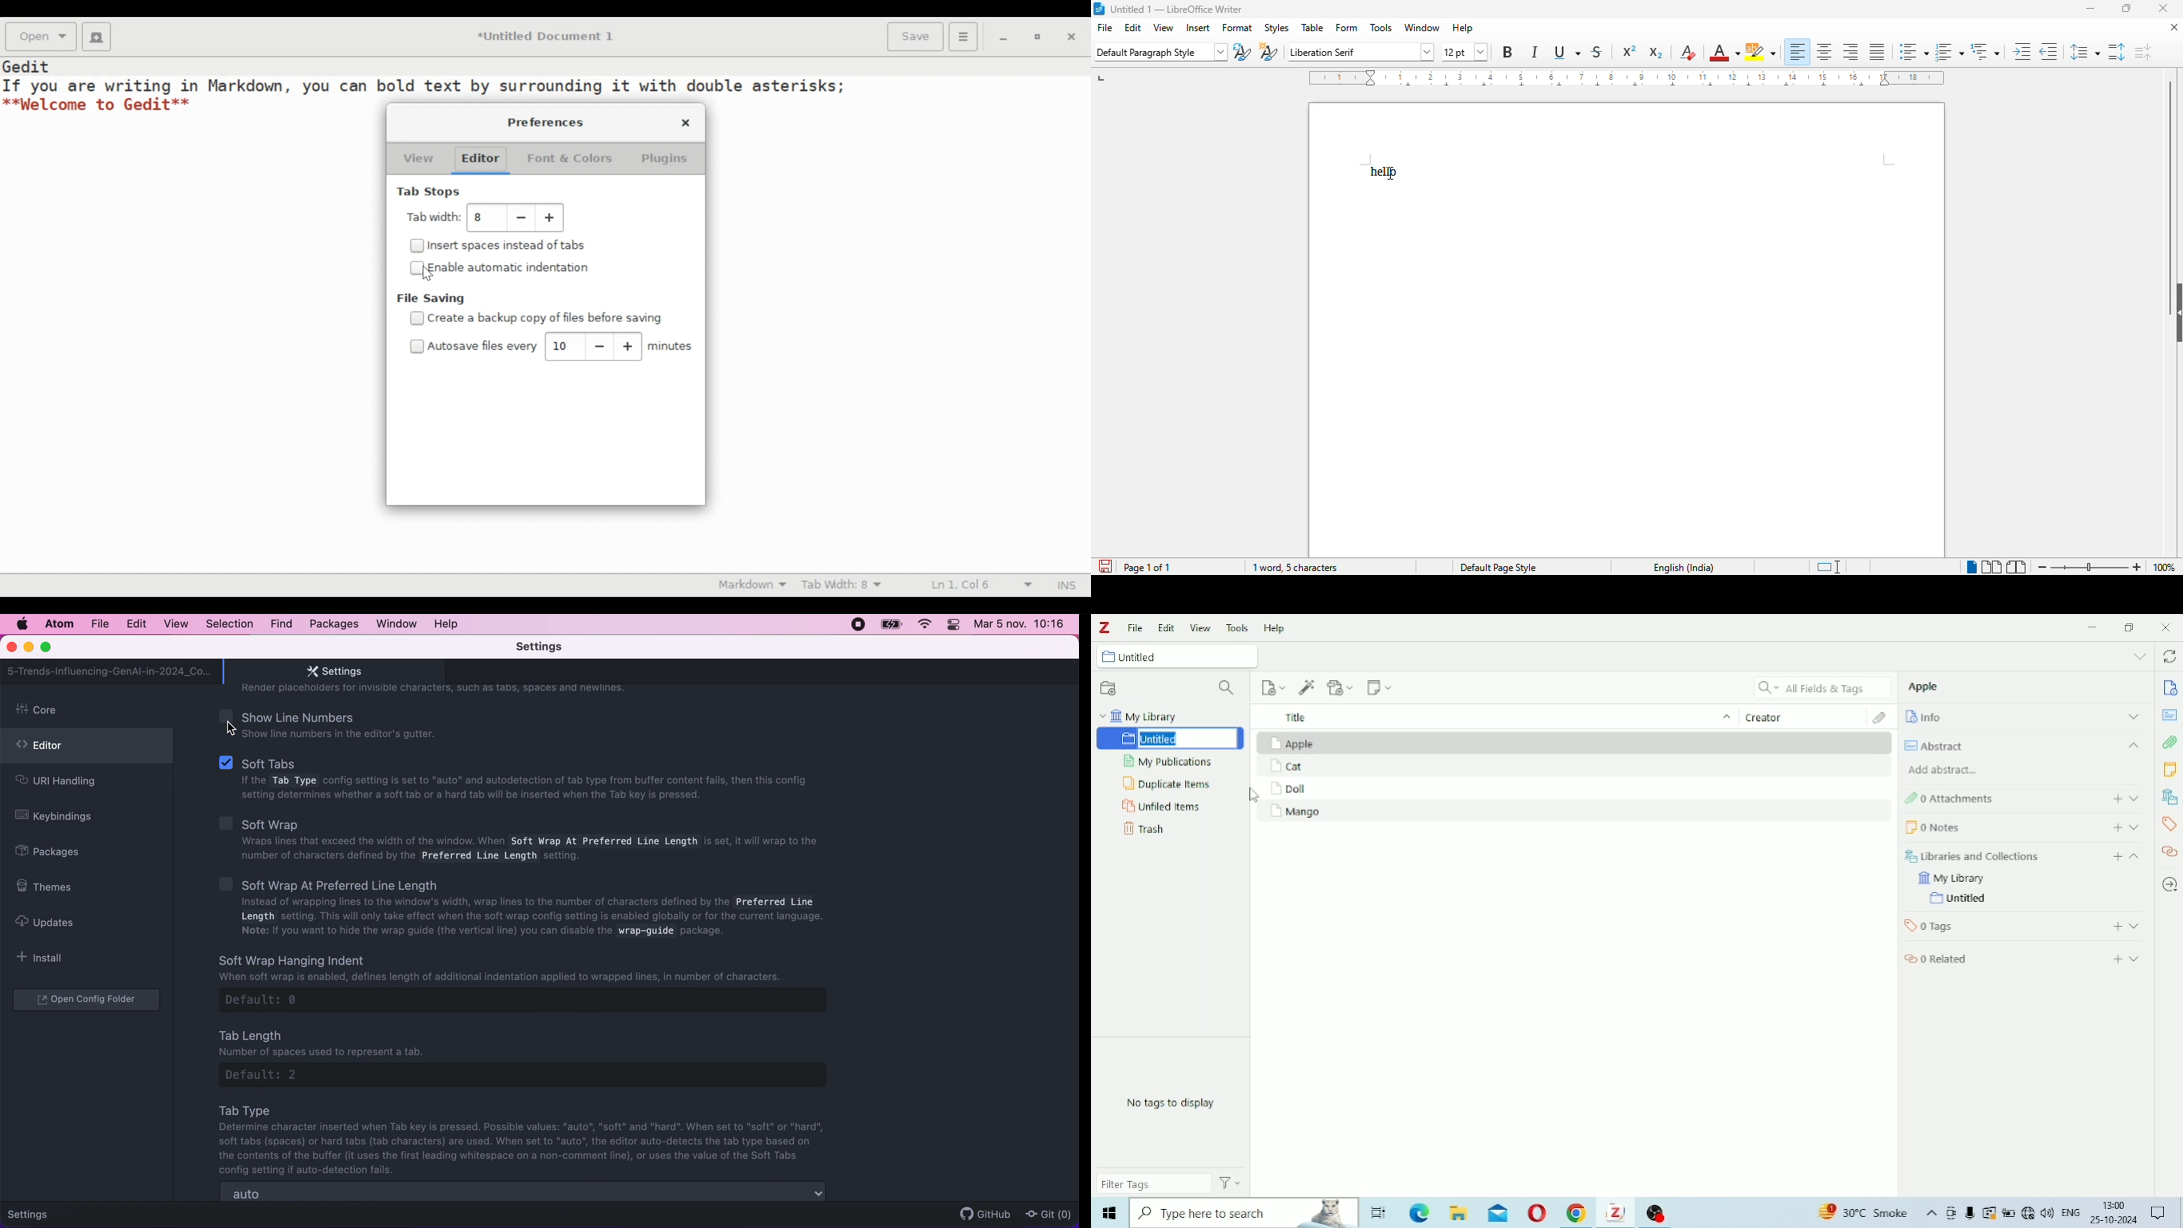 This screenshot has height=1232, width=2184. Describe the element at coordinates (2118, 959) in the screenshot. I see `Add` at that location.